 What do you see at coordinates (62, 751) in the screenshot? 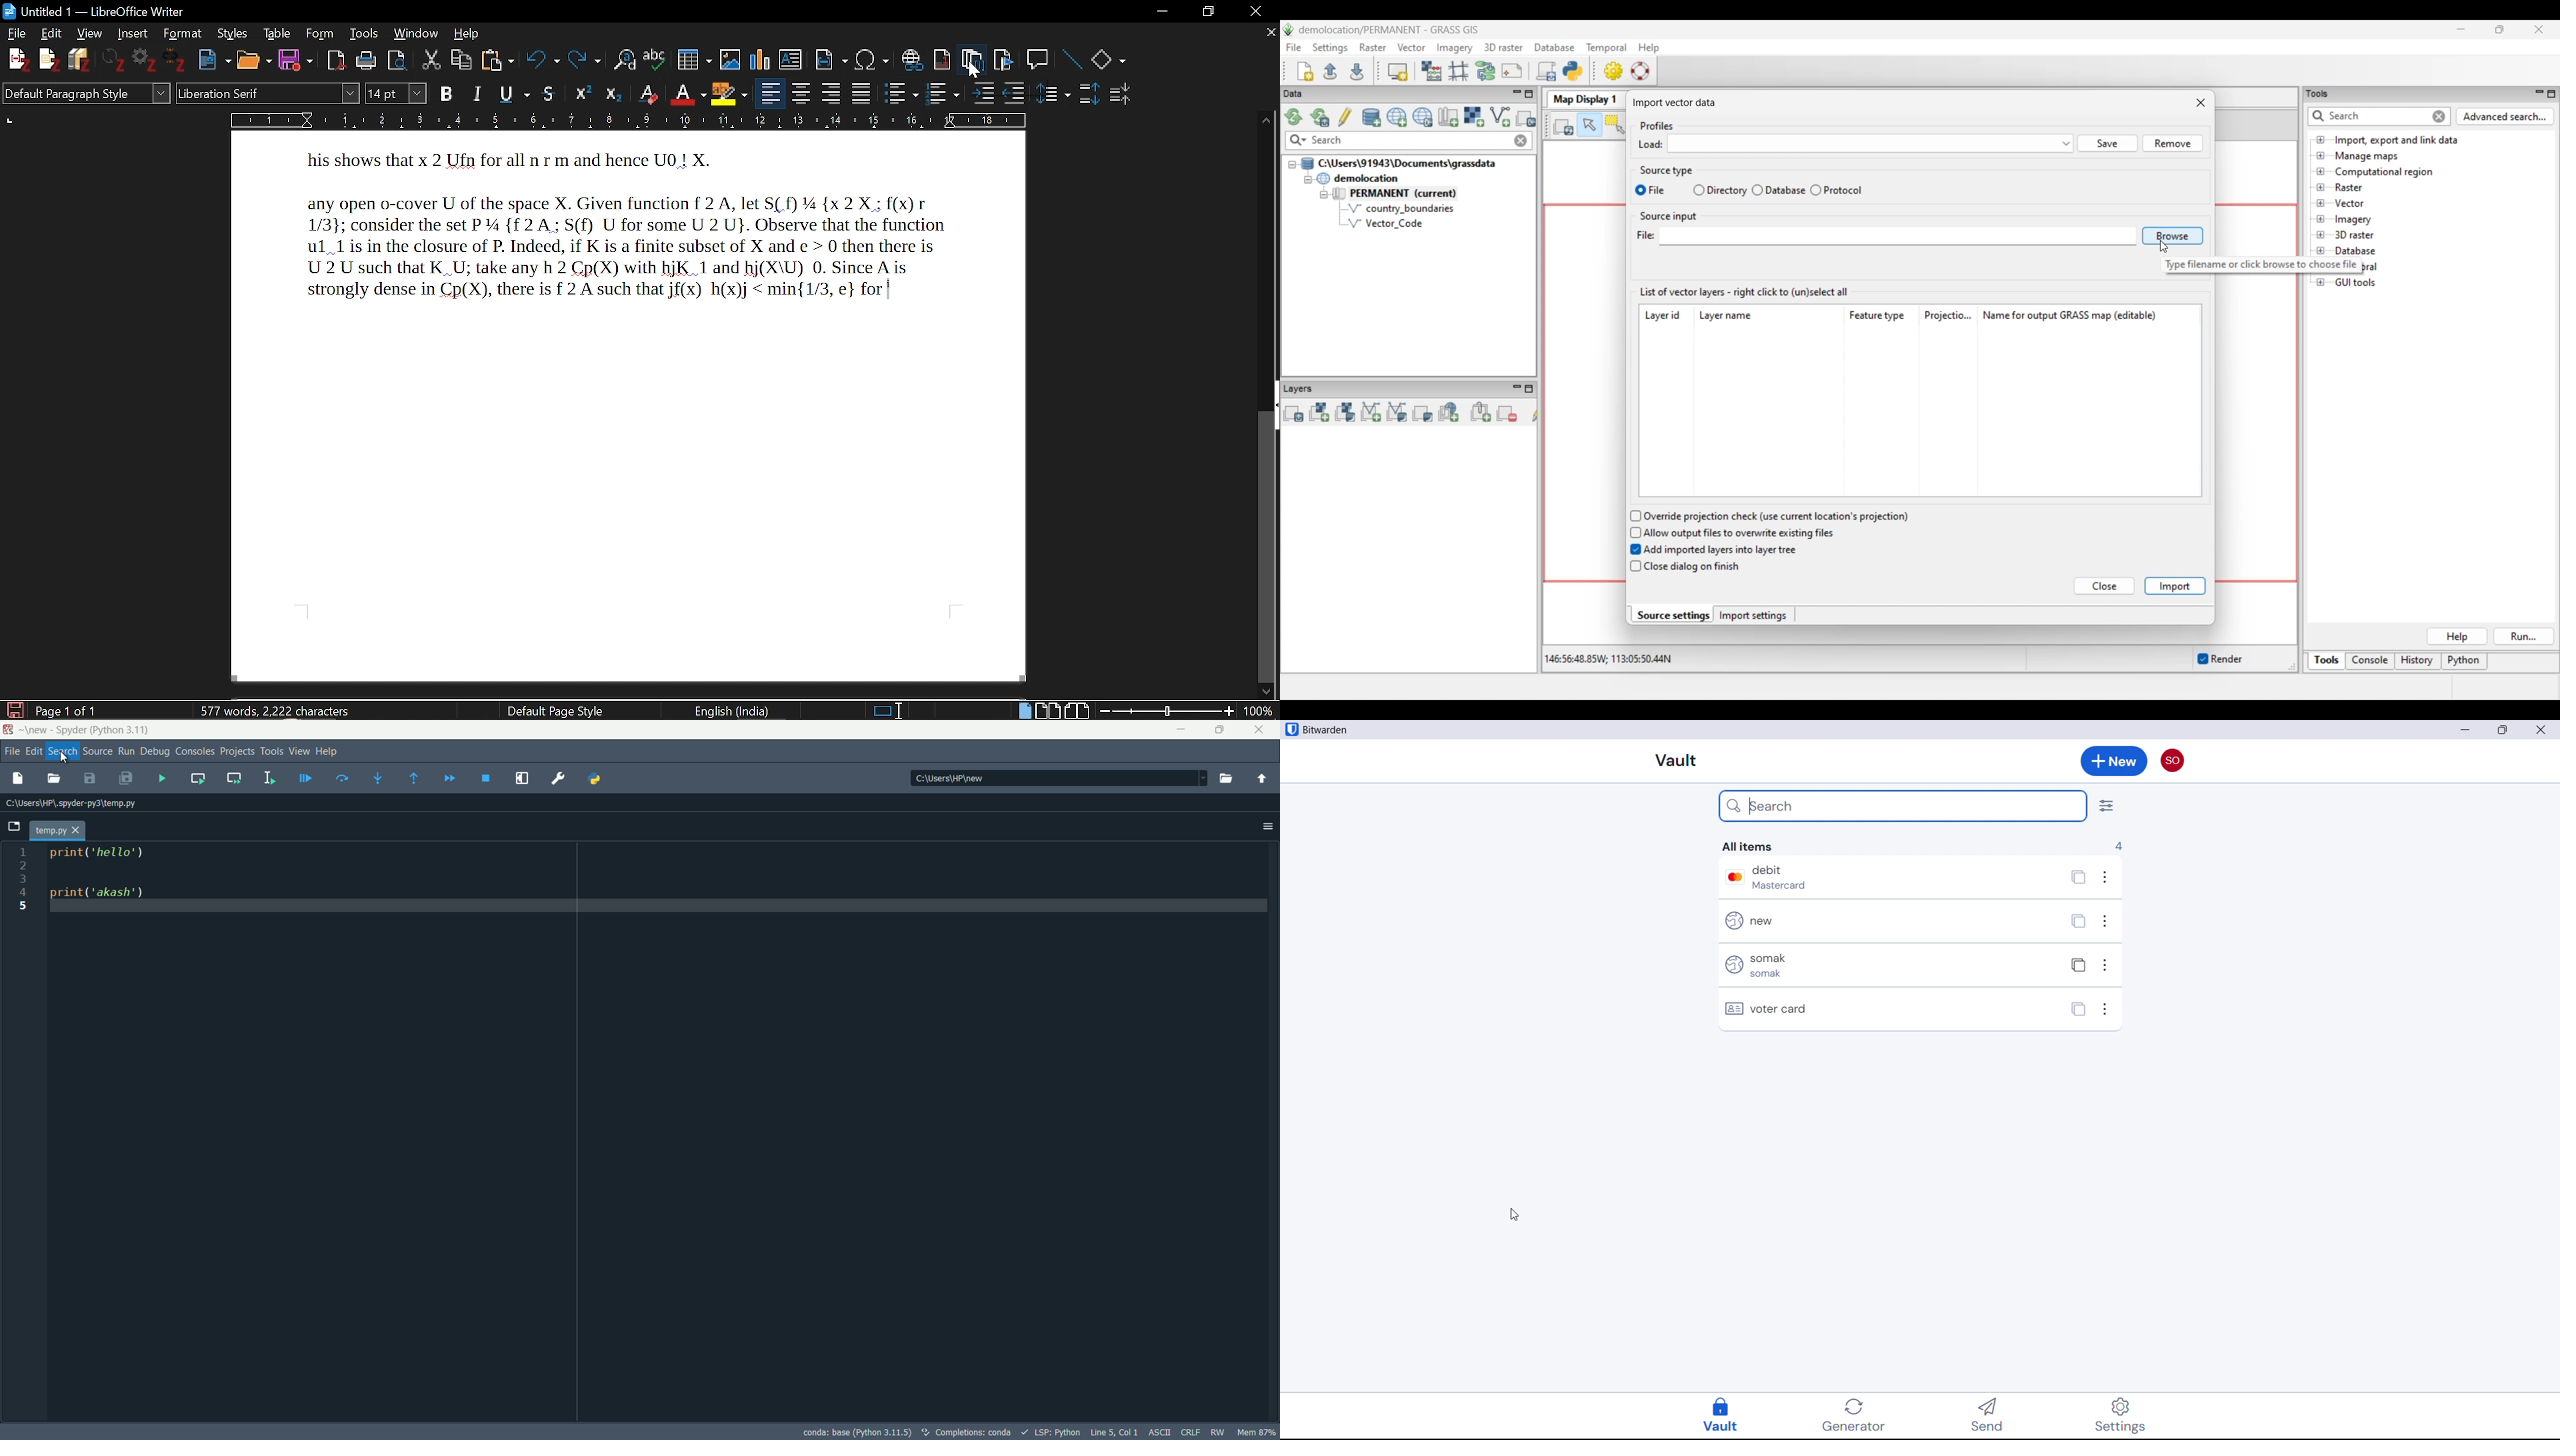
I see `search menu` at bounding box center [62, 751].